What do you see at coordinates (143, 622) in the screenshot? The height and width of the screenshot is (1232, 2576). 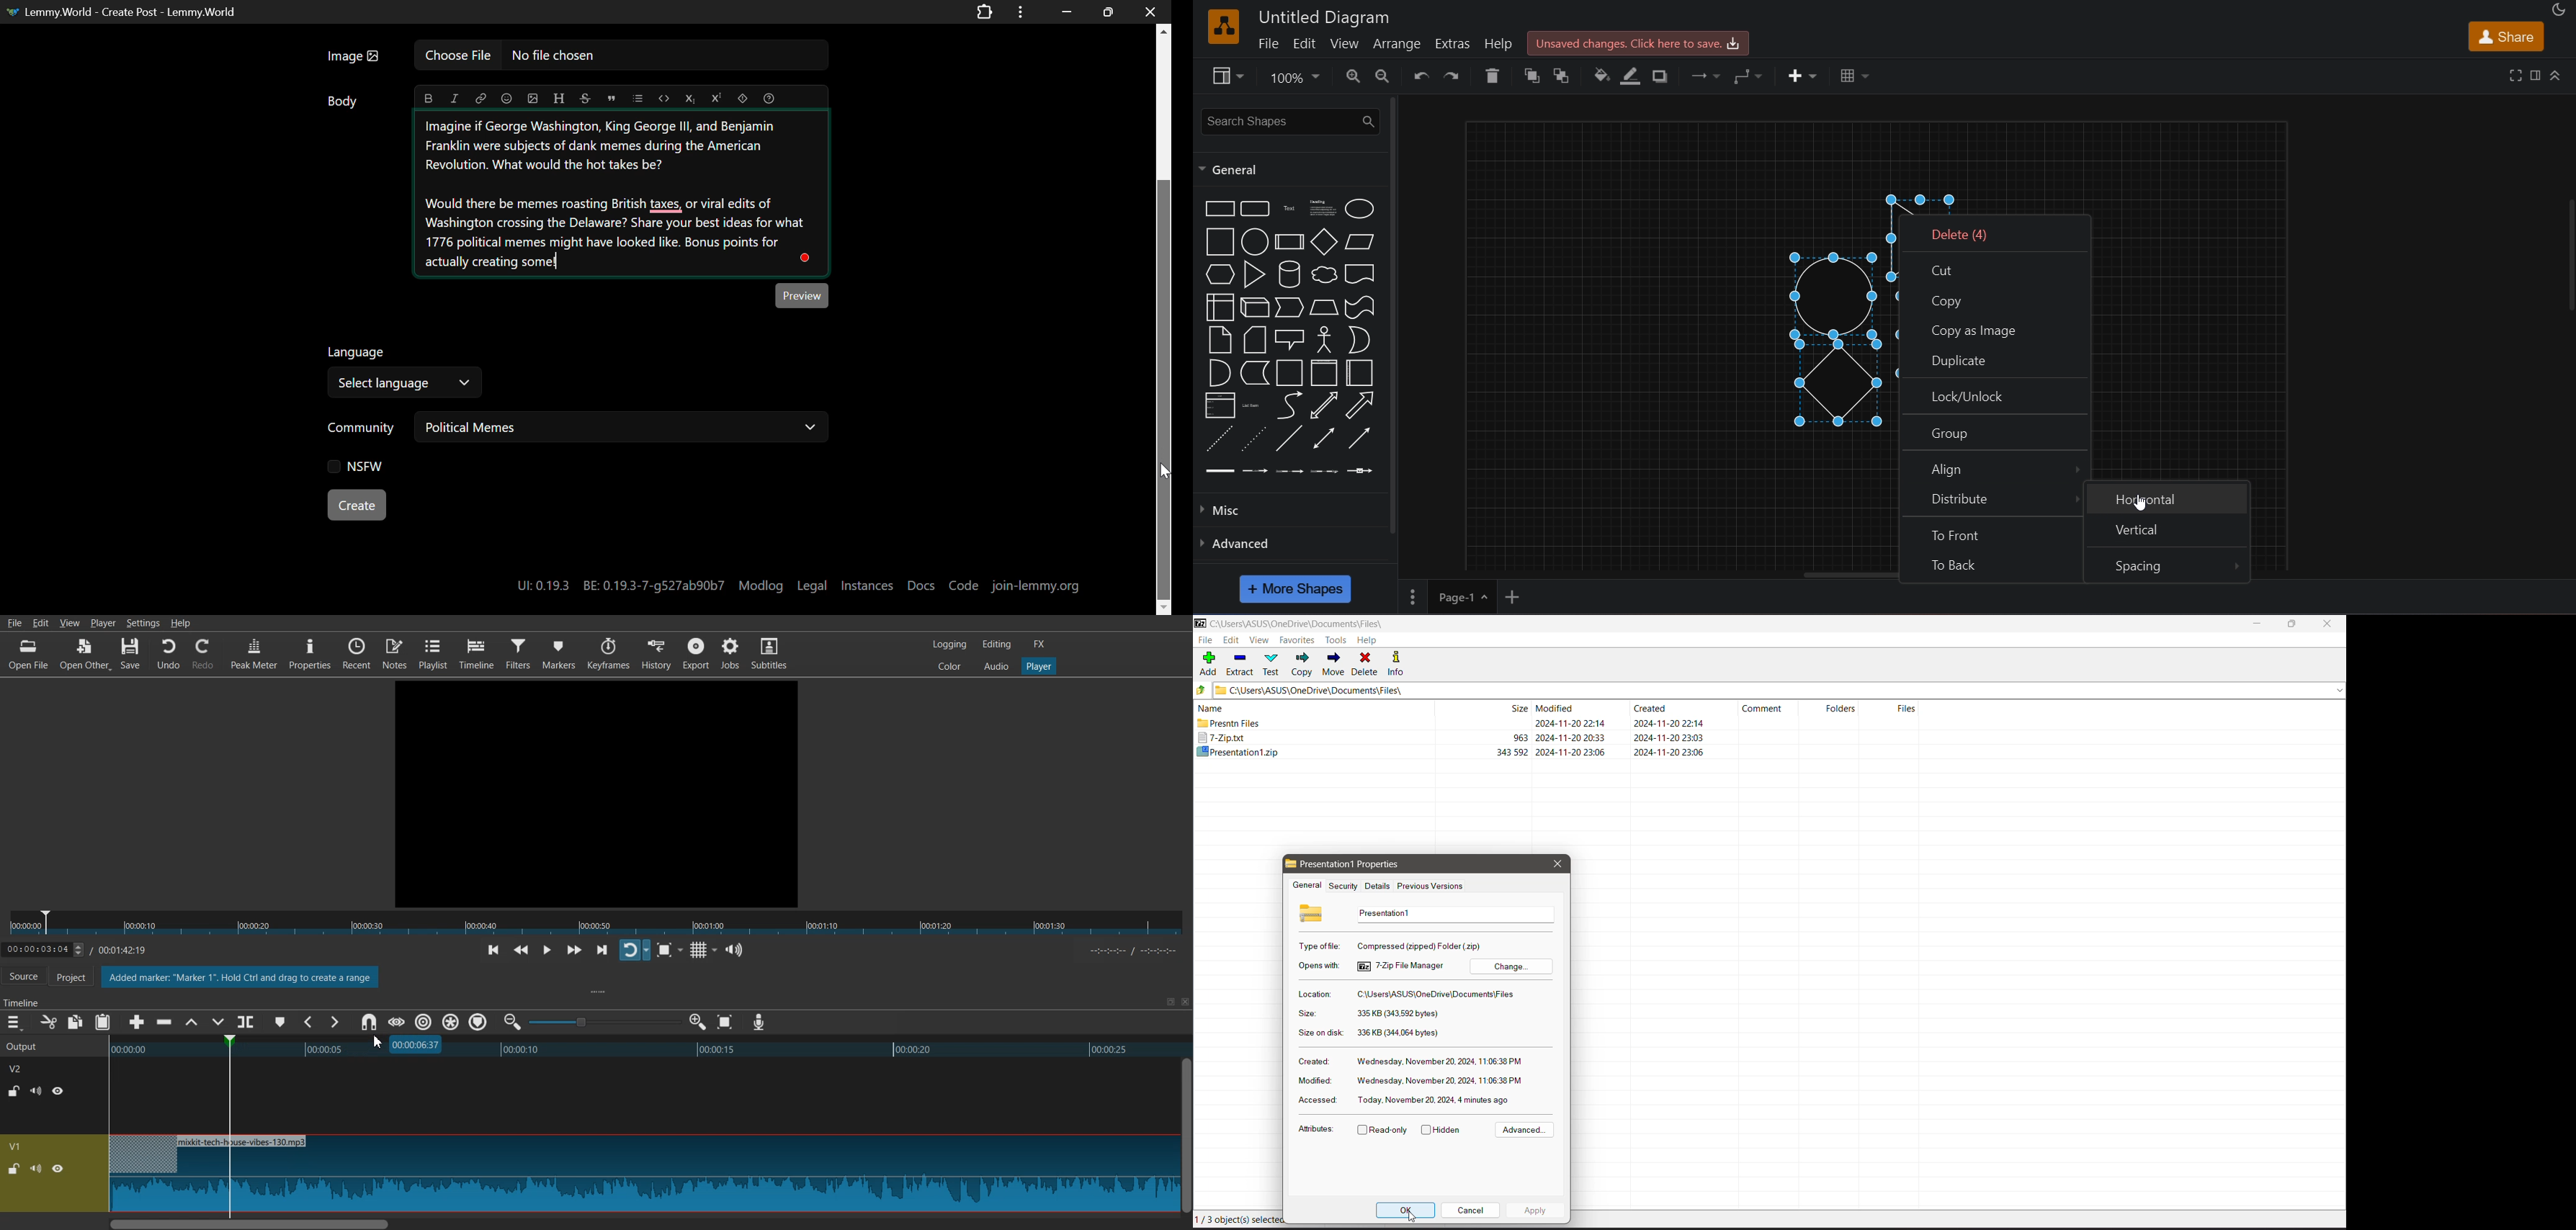 I see `Settings` at bounding box center [143, 622].